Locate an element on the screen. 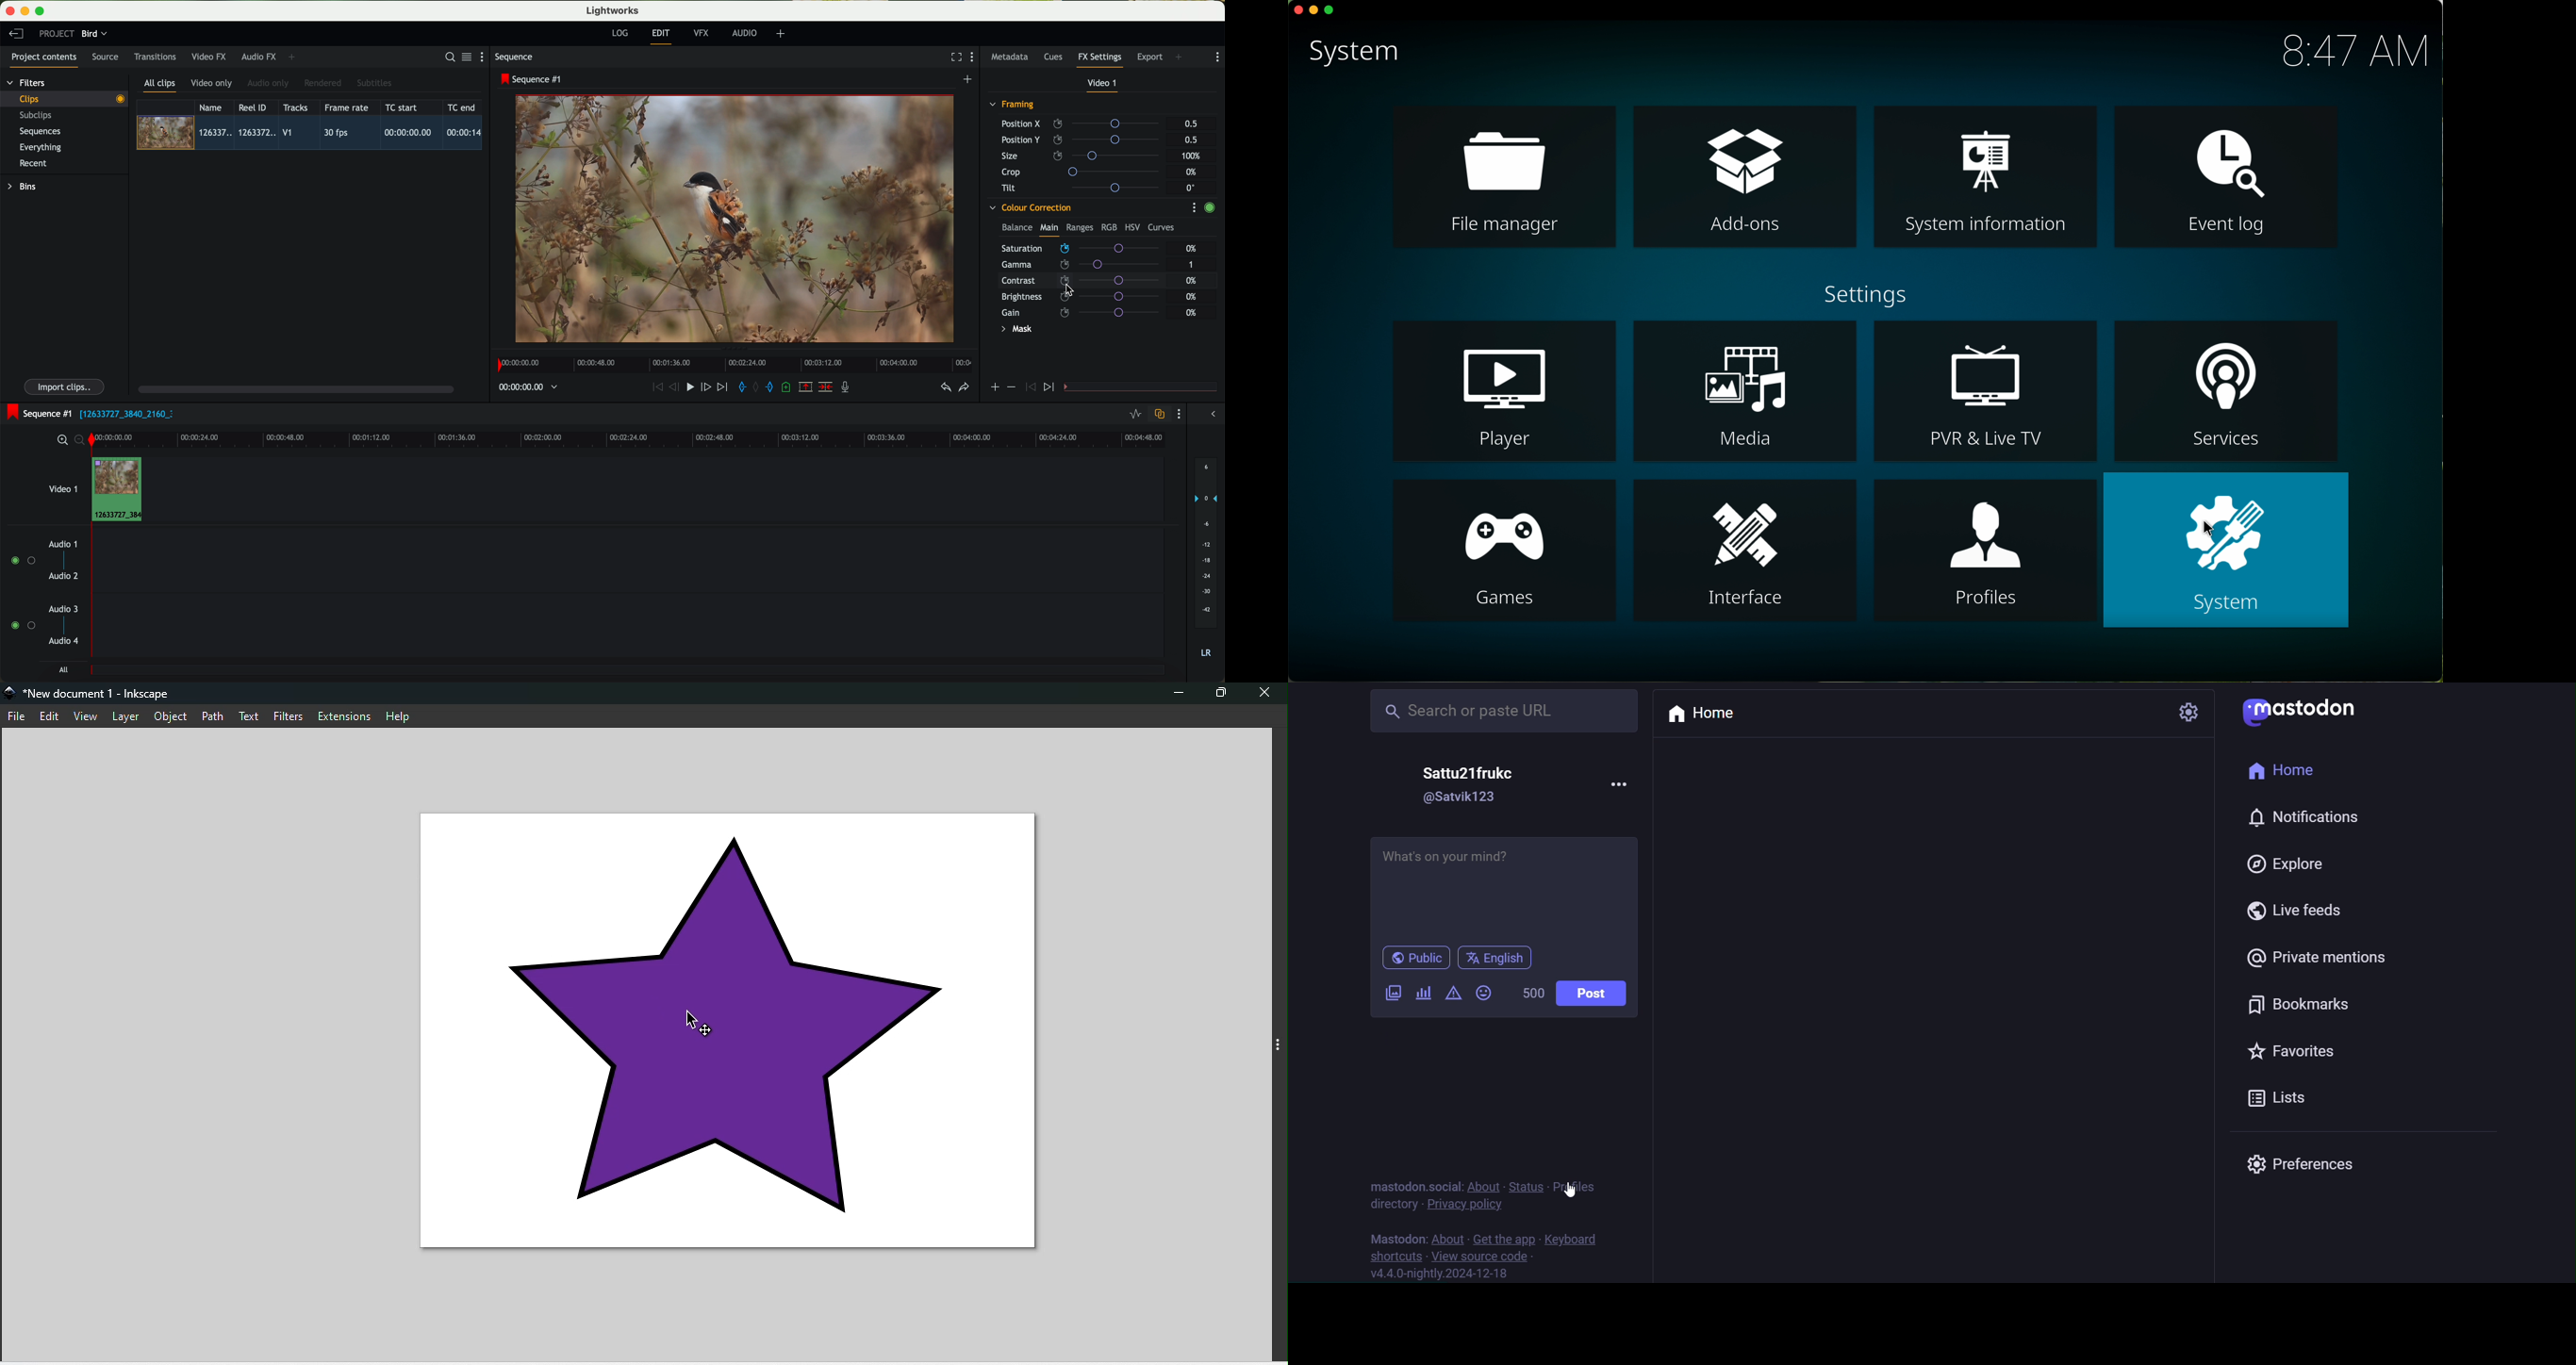 This screenshot has width=2576, height=1372. video FX is located at coordinates (211, 57).